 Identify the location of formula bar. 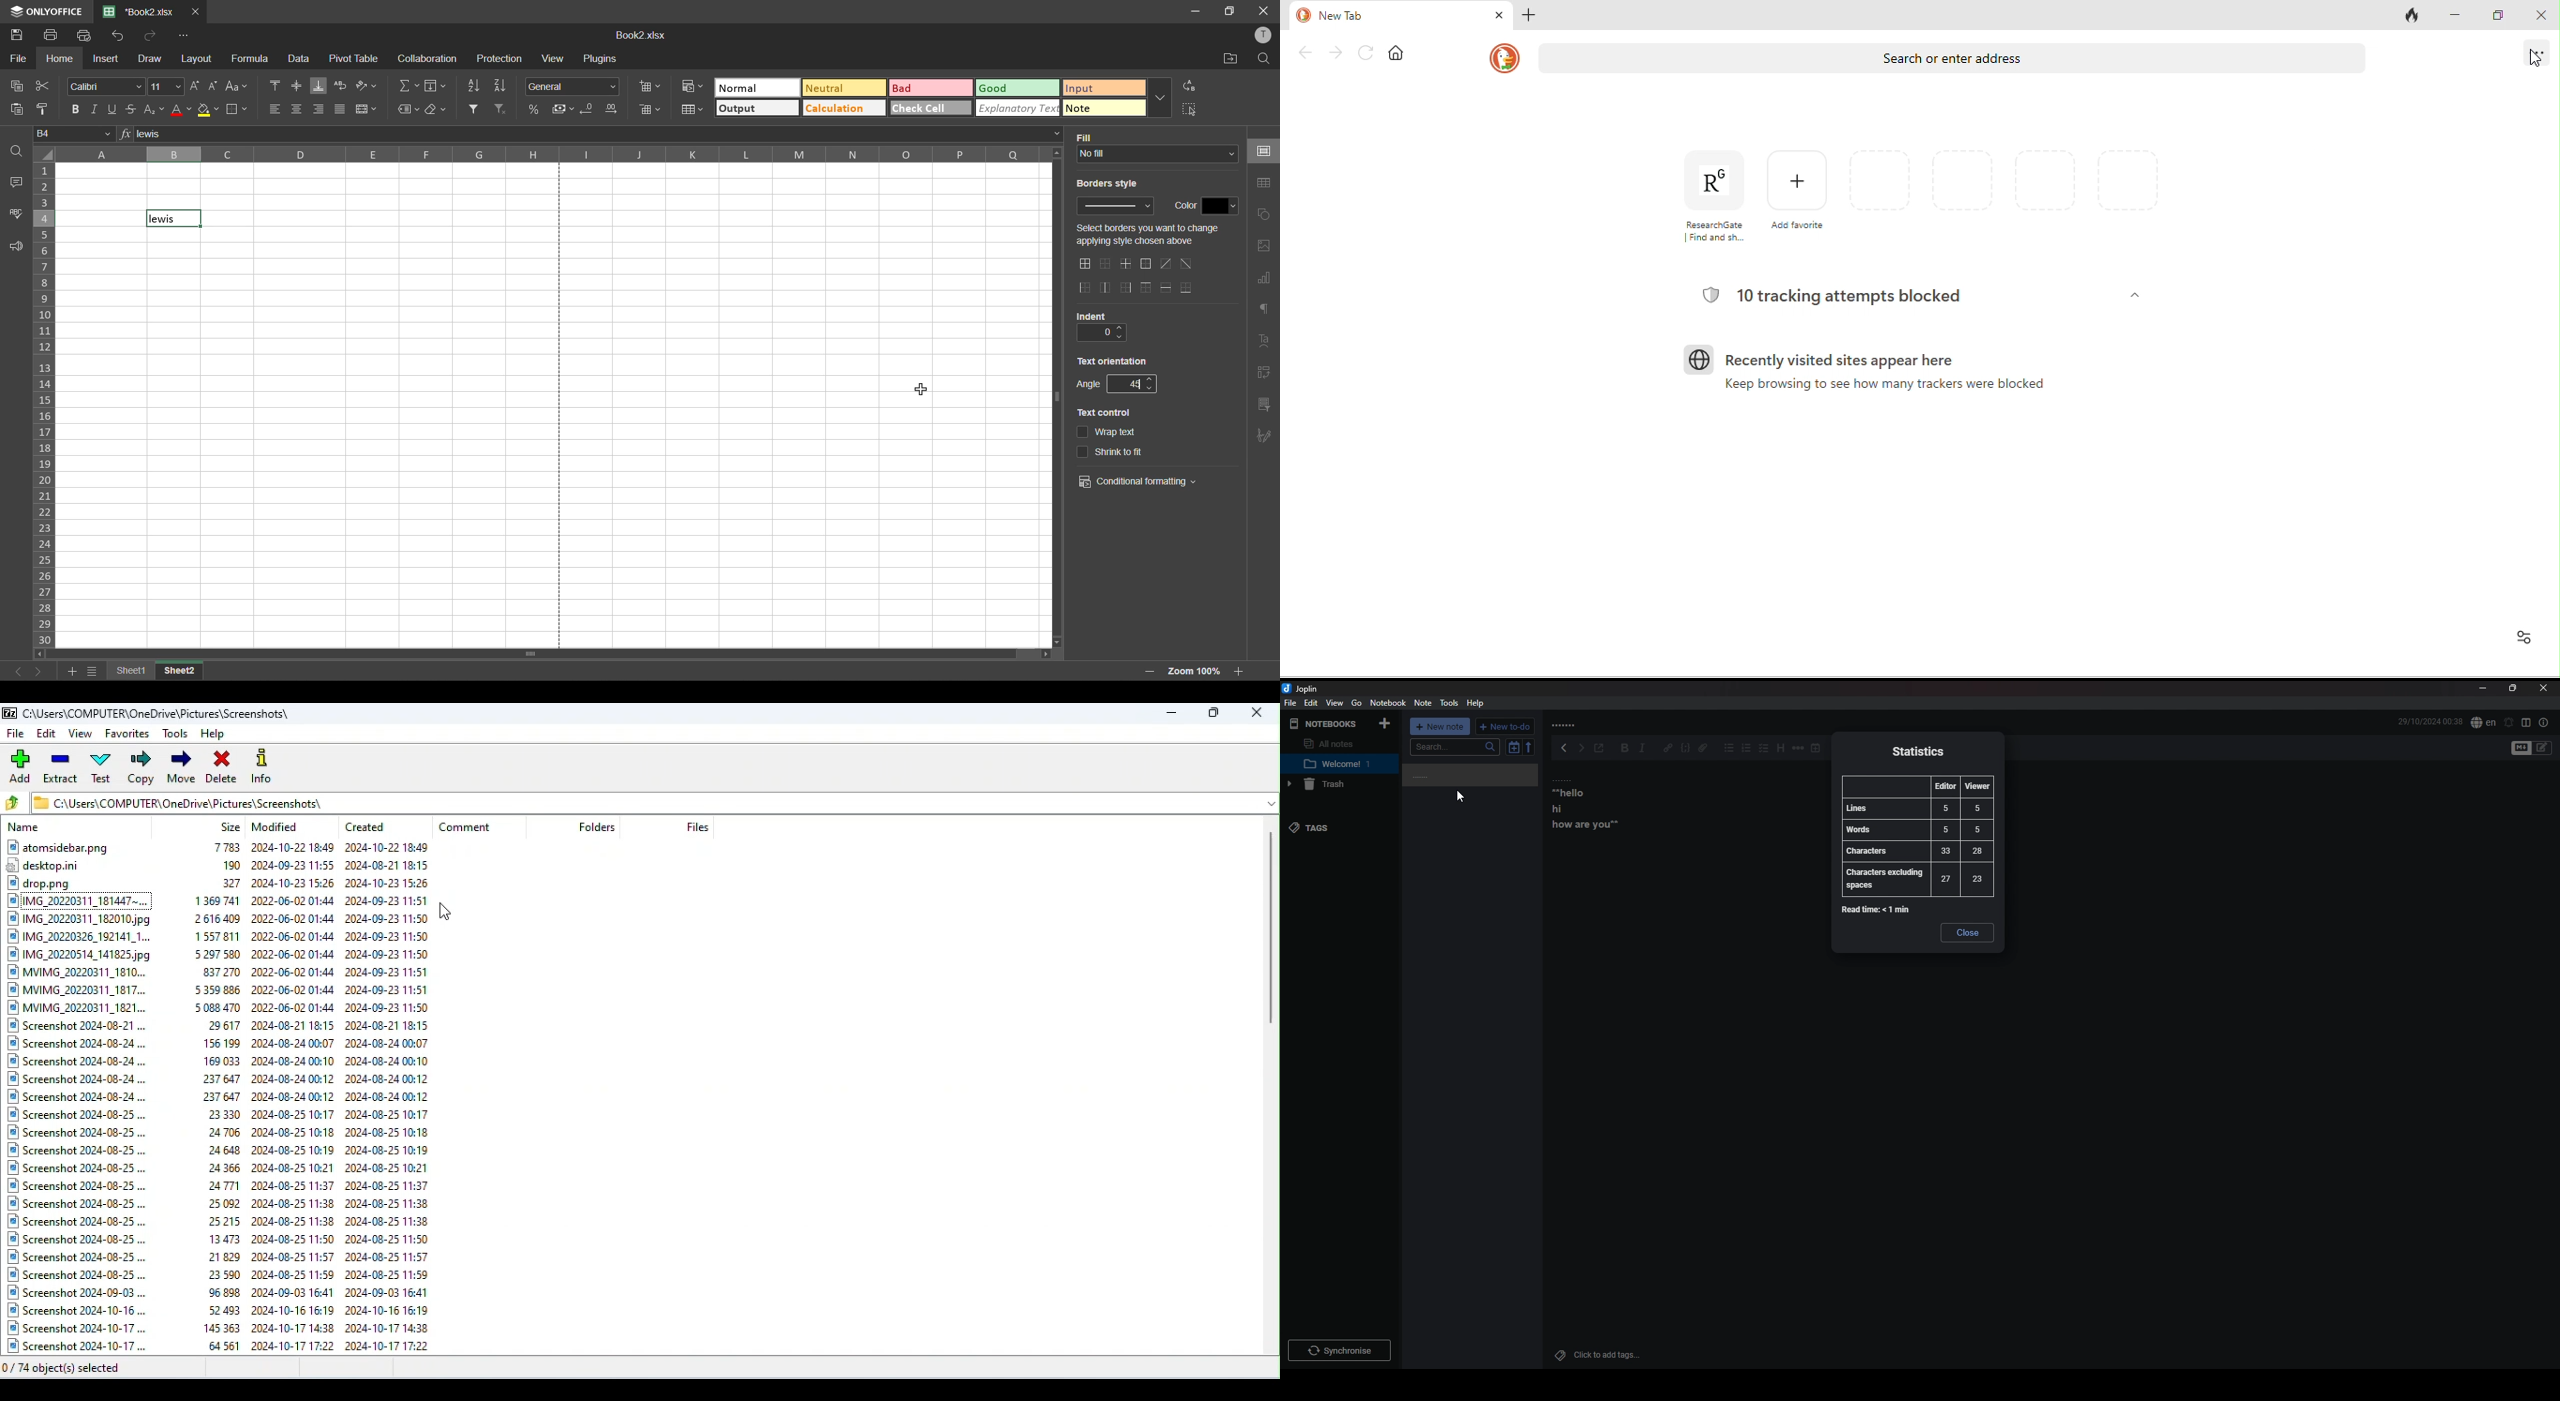
(599, 136).